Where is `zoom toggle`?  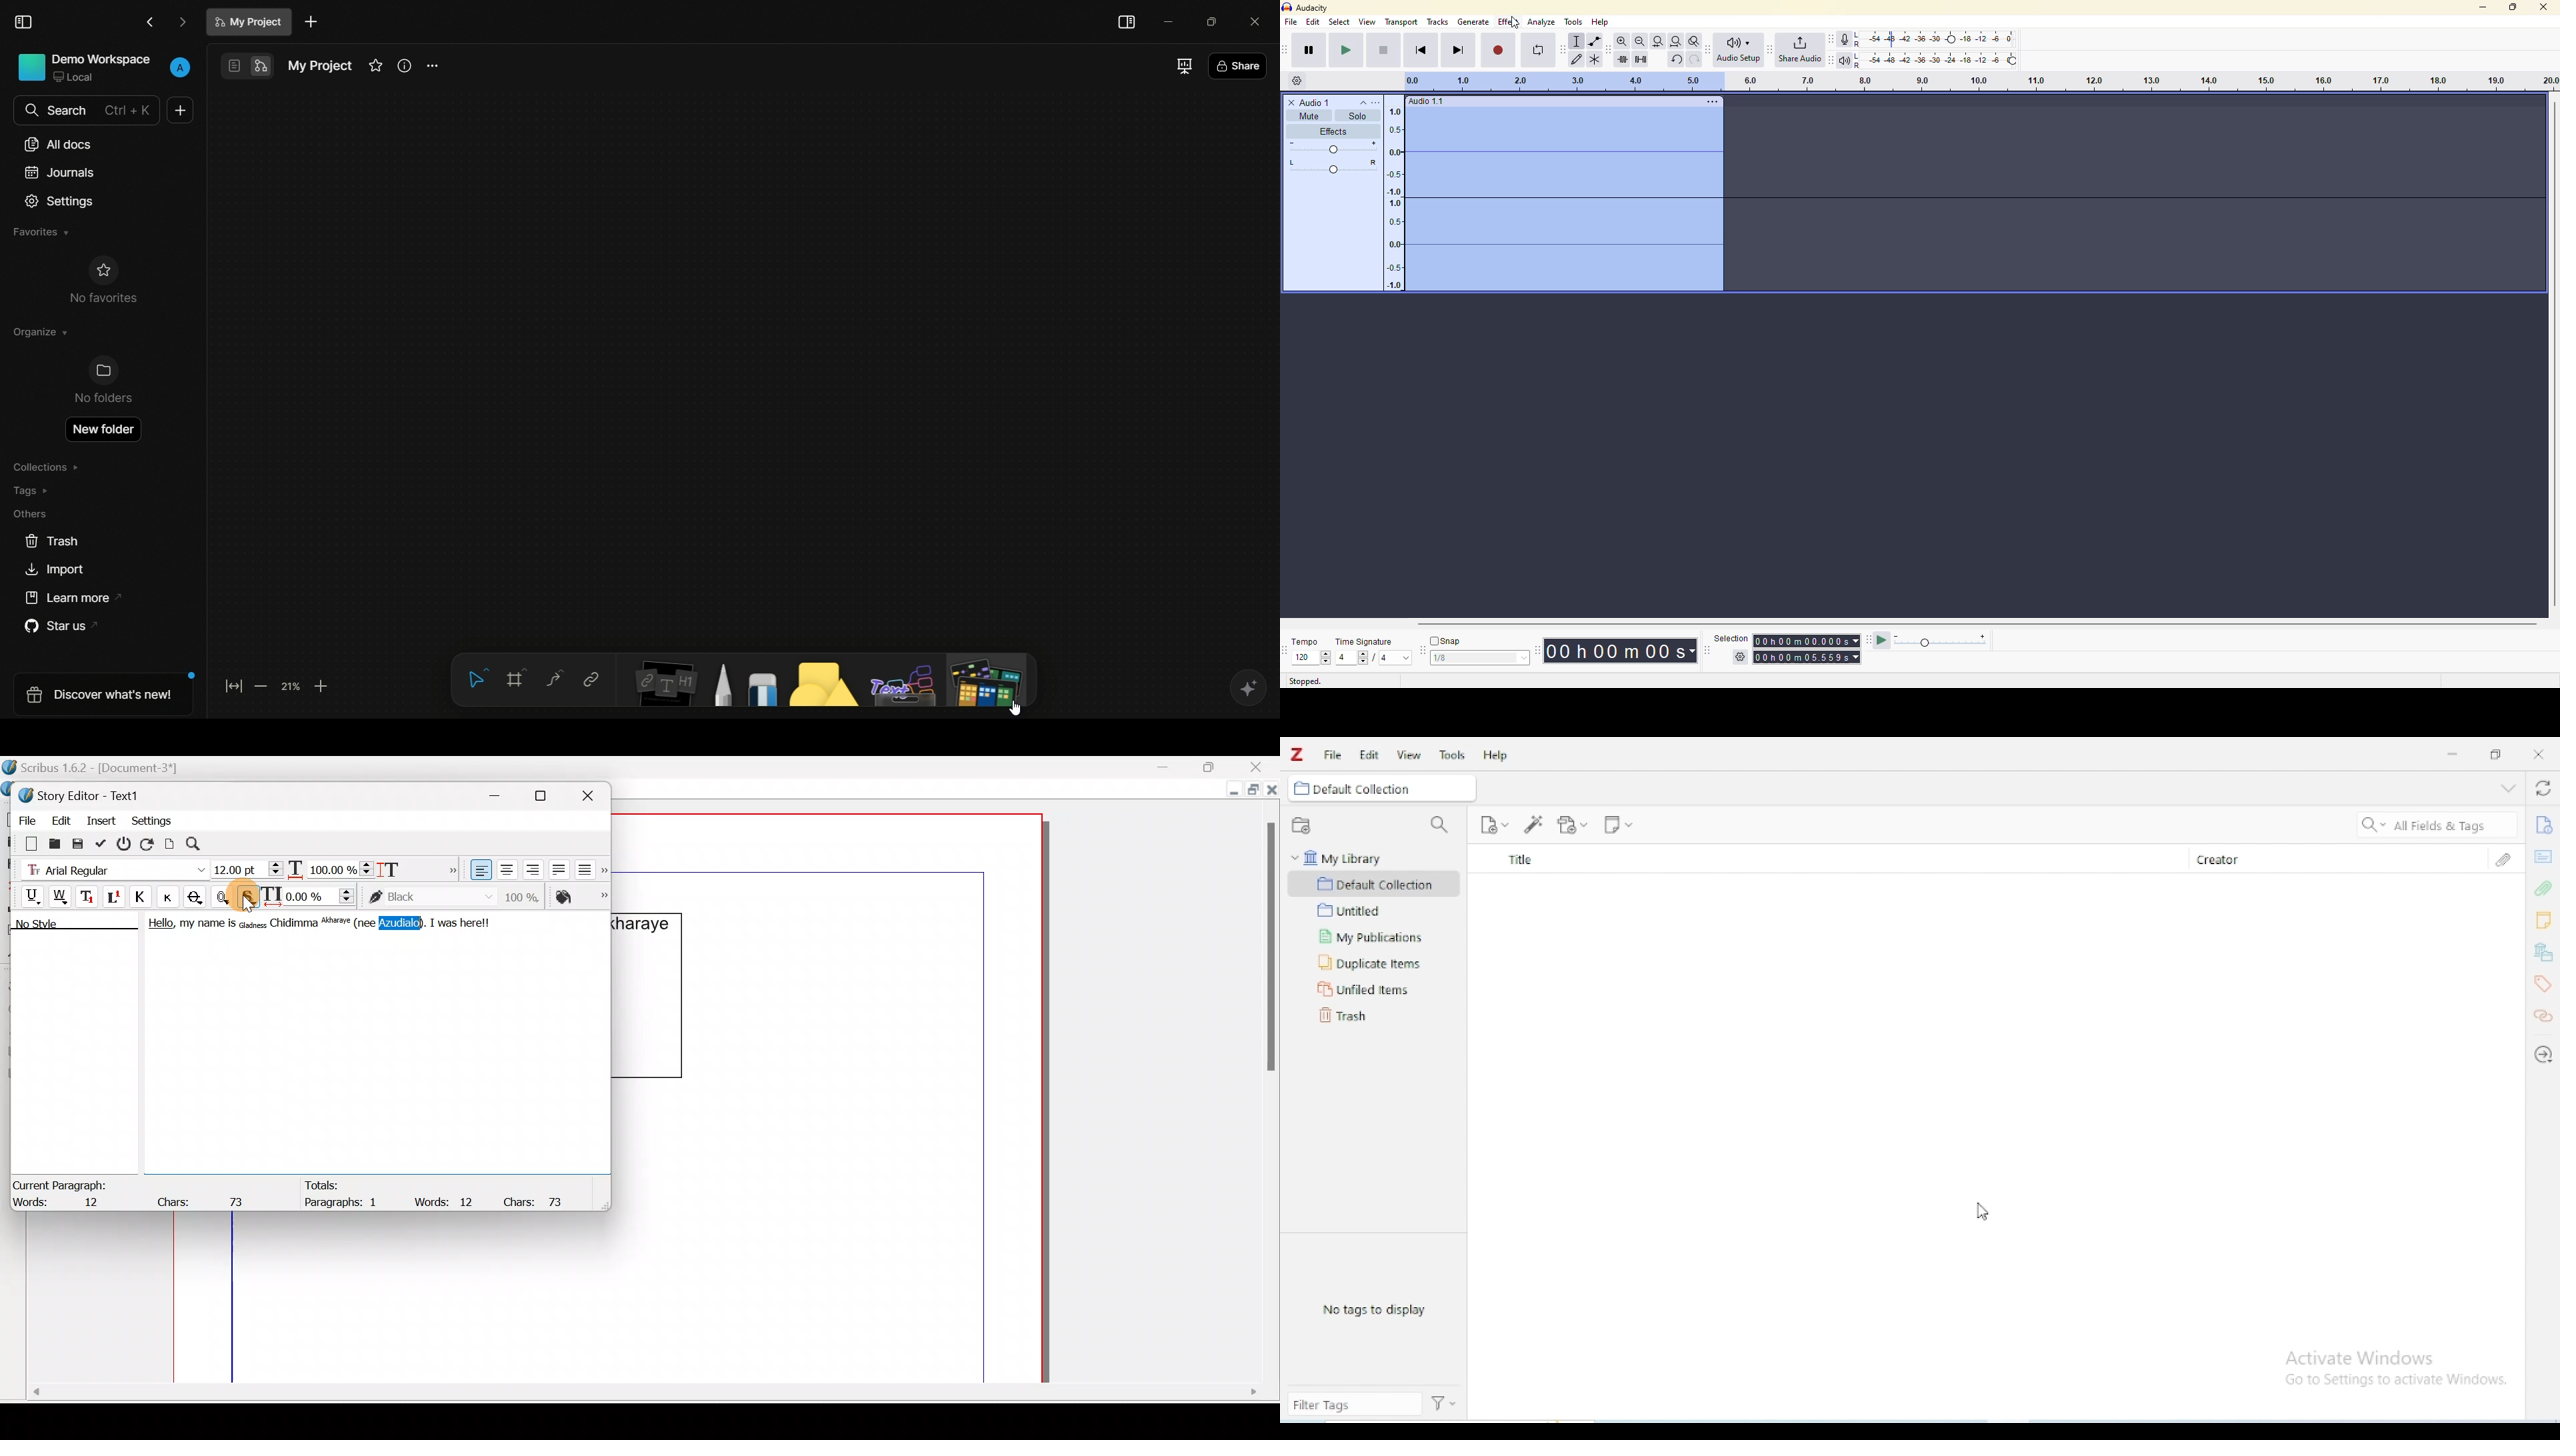
zoom toggle is located at coordinates (1695, 41).